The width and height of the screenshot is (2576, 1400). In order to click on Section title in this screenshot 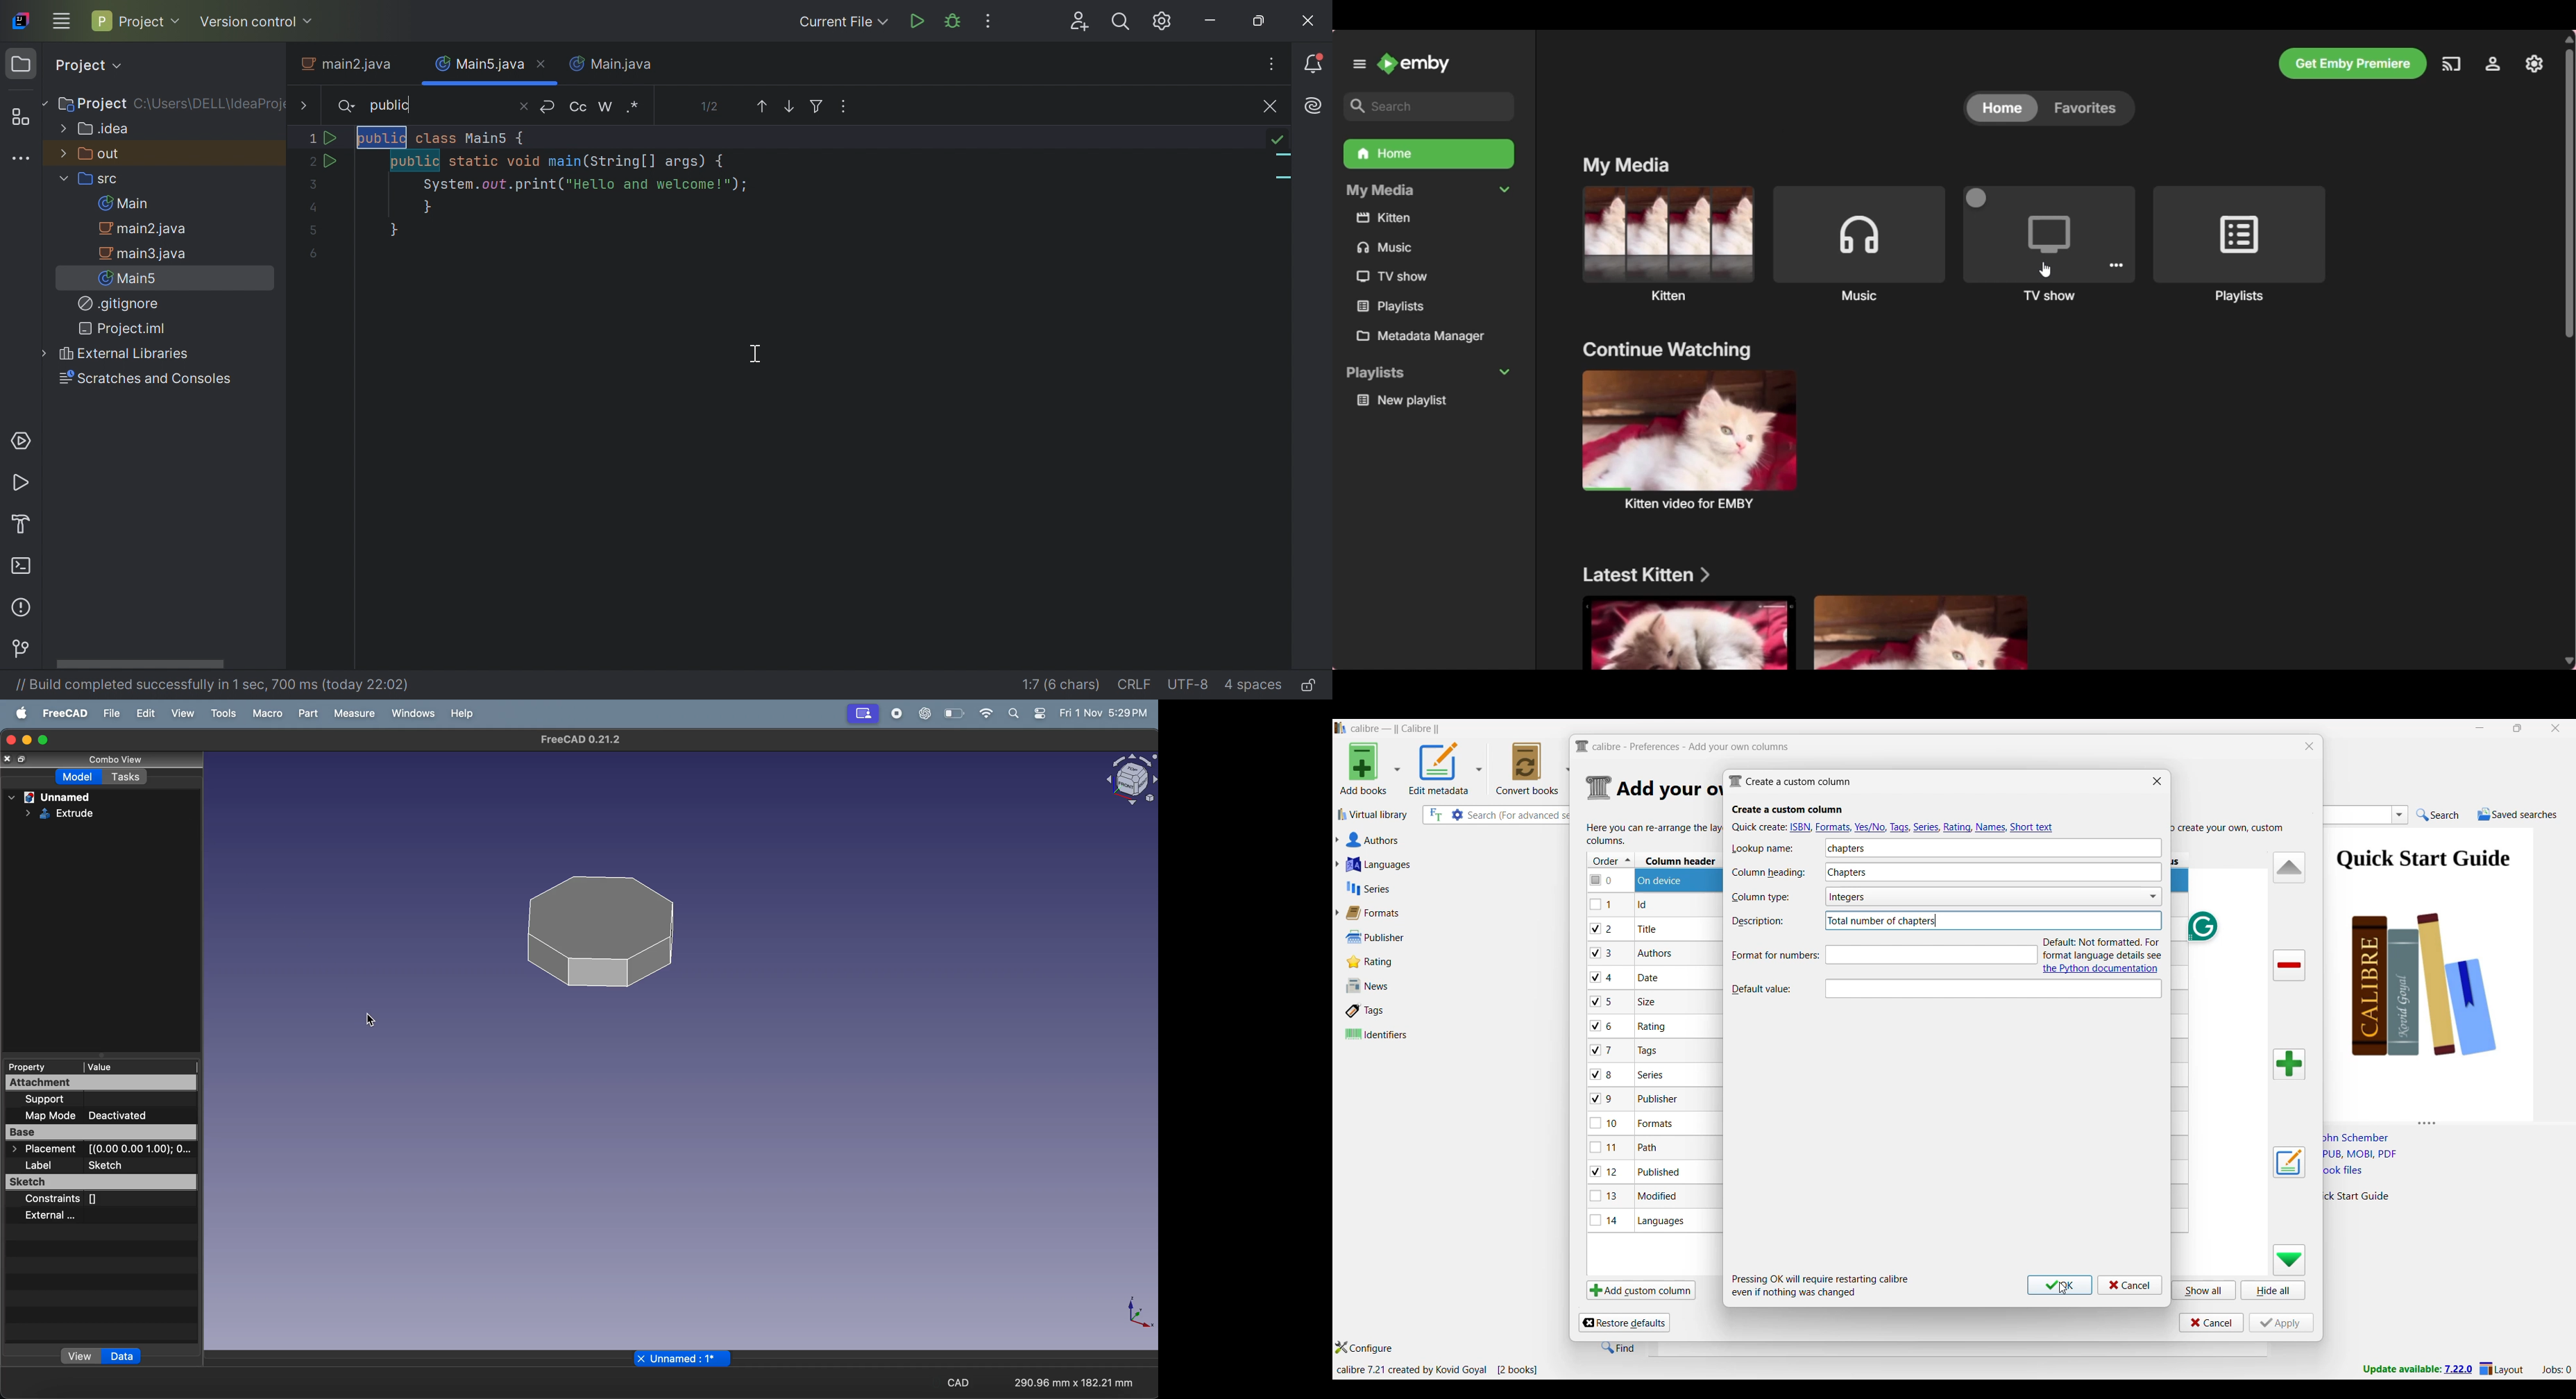, I will do `click(1667, 350)`.